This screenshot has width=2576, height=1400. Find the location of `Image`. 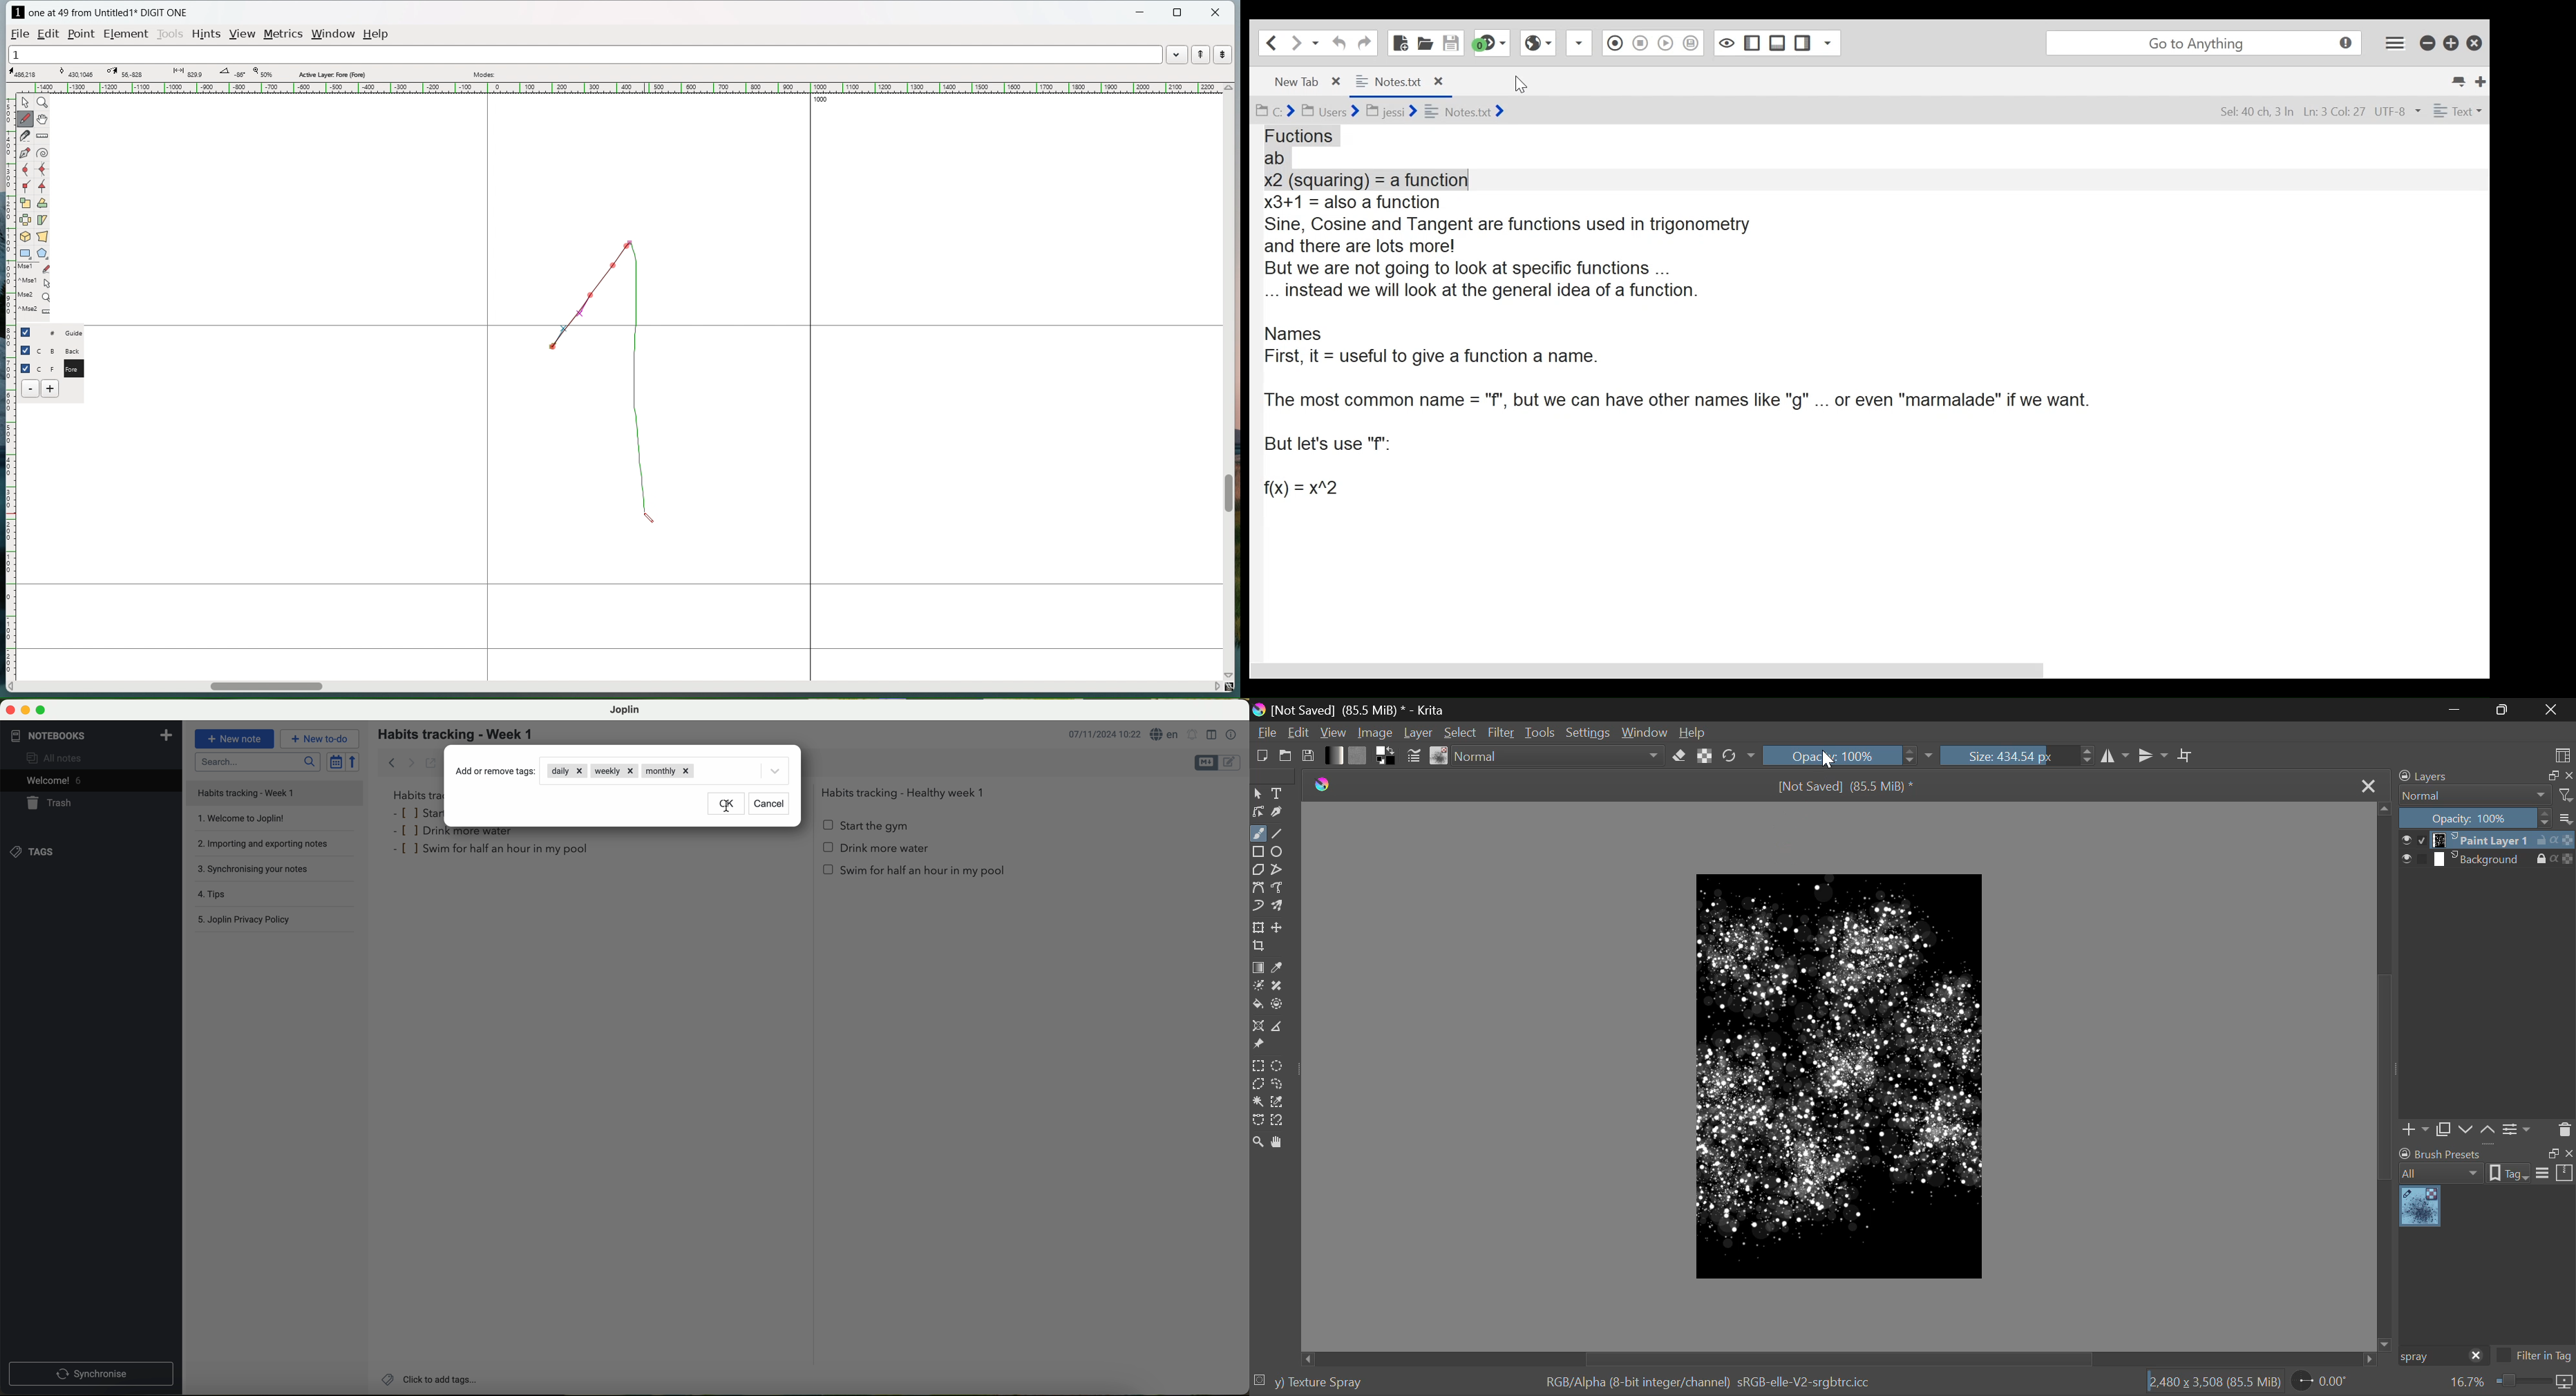

Image is located at coordinates (1379, 731).